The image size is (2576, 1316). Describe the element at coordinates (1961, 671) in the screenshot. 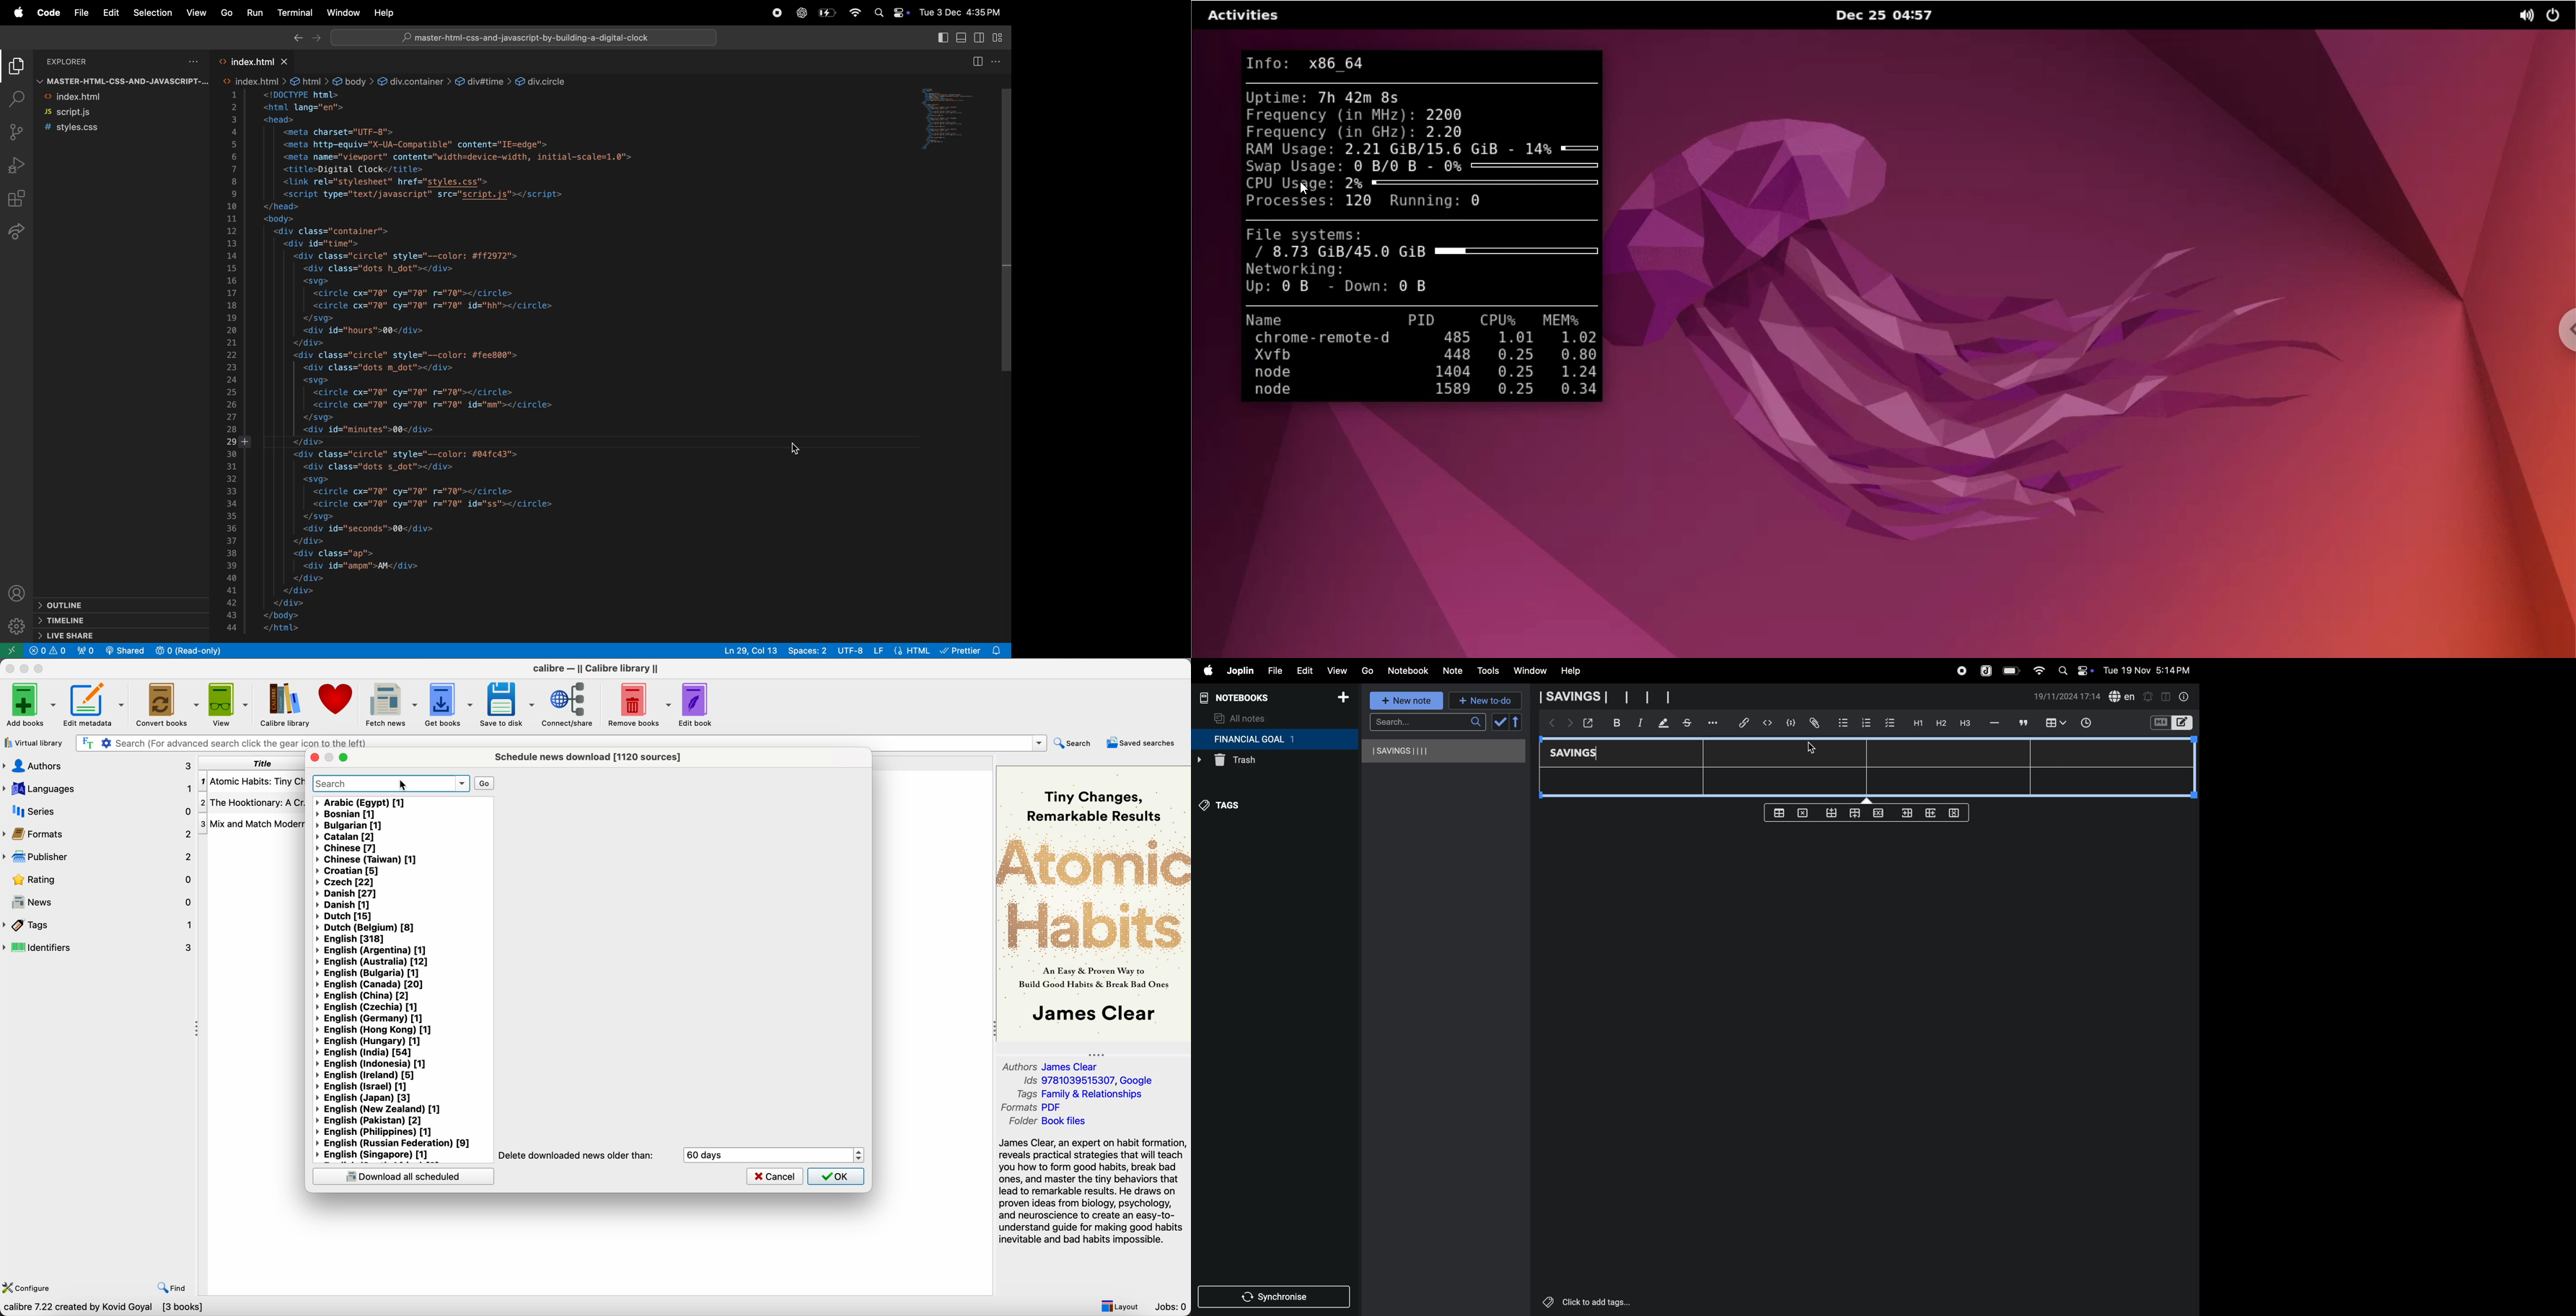

I see `record` at that location.